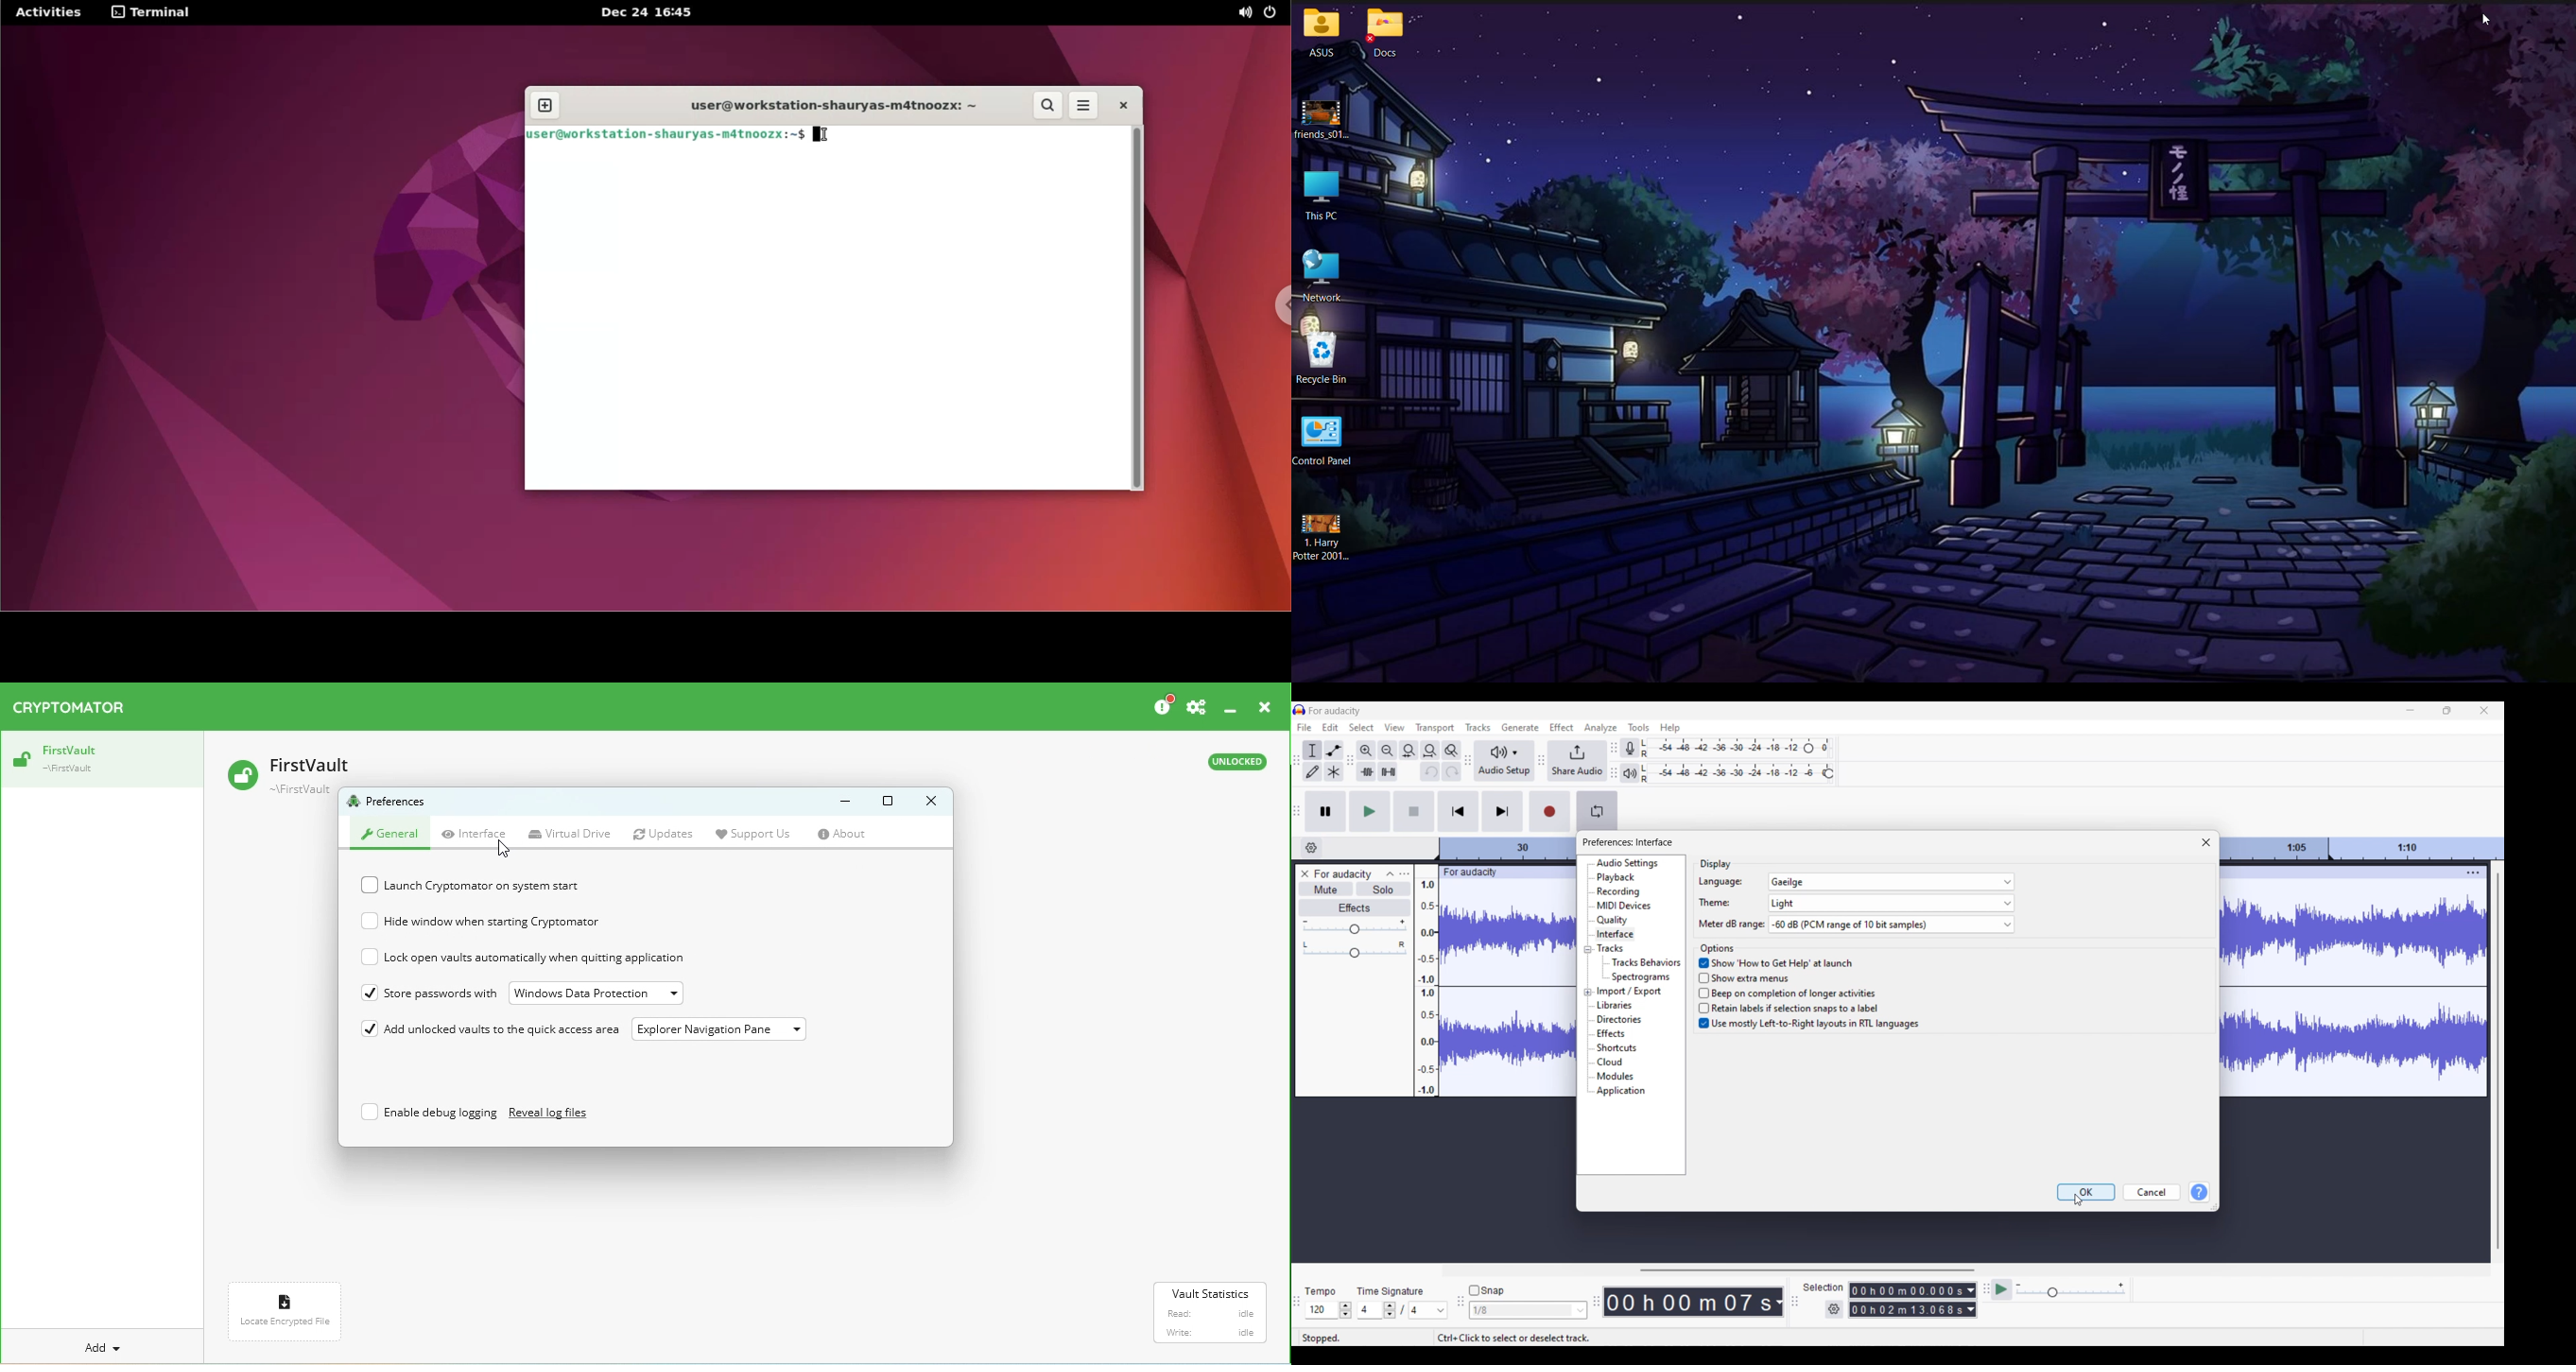  Describe the element at coordinates (1388, 751) in the screenshot. I see `Zoom out` at that location.